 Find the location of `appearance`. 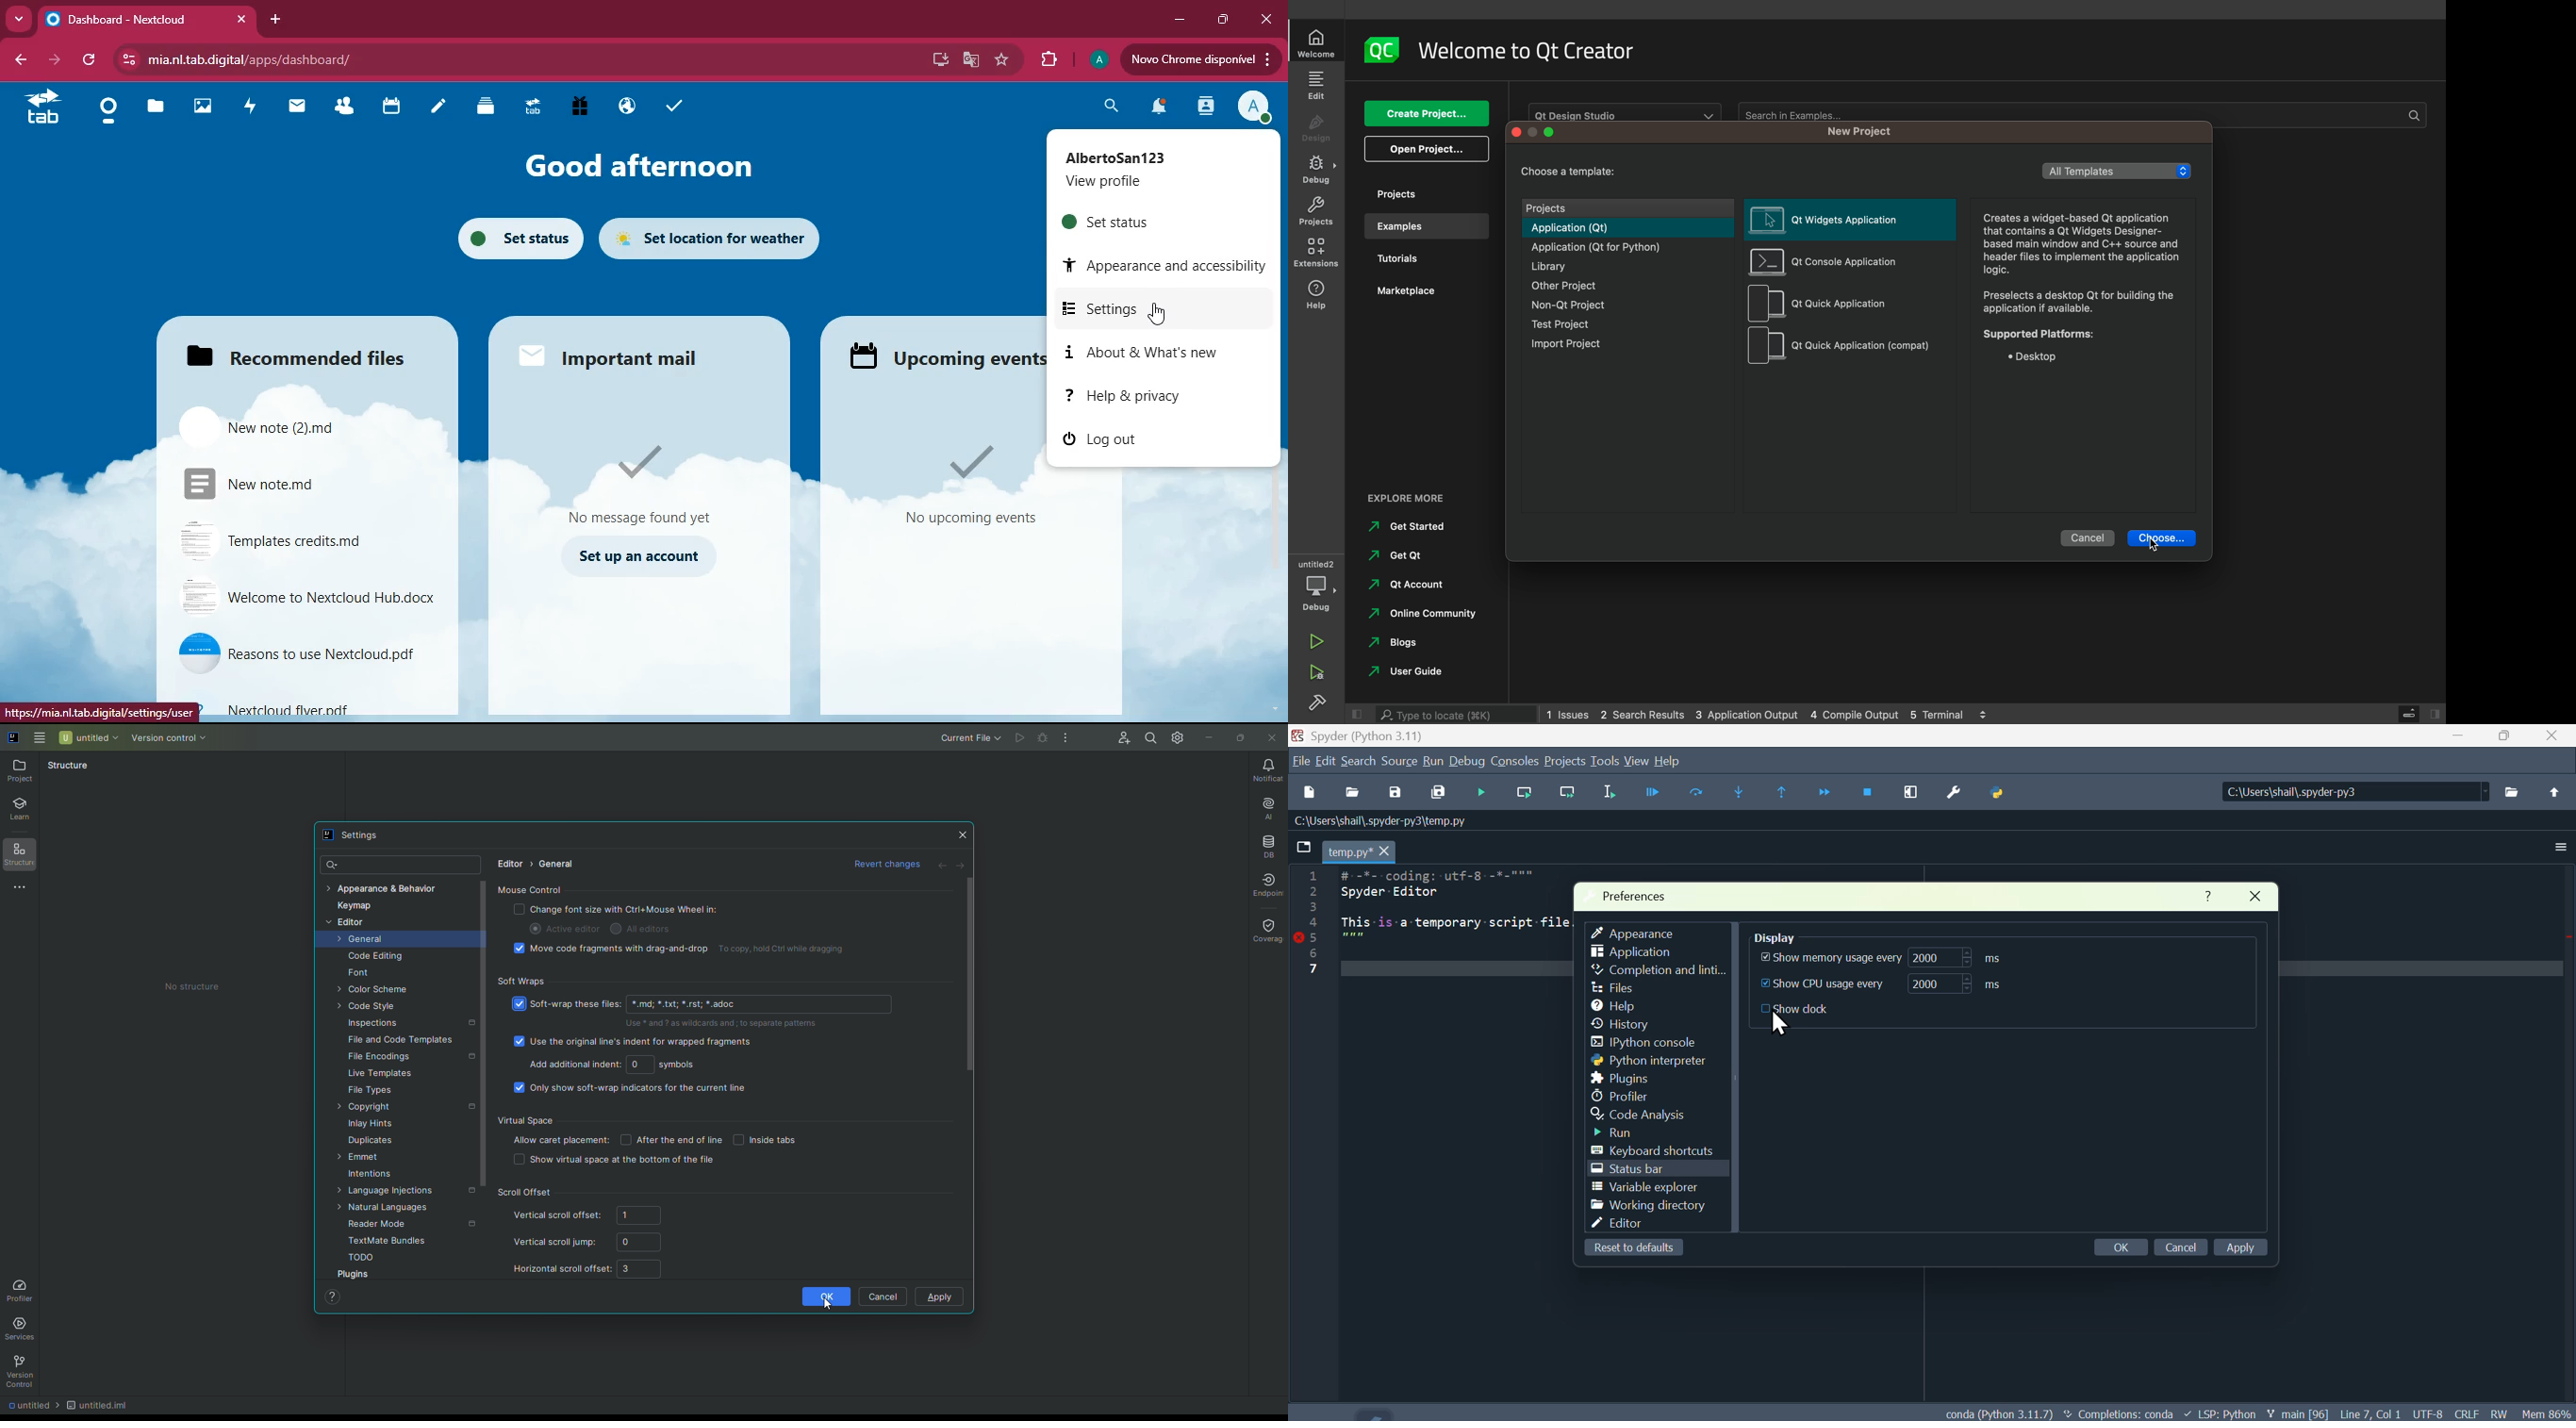

appearance is located at coordinates (1158, 267).